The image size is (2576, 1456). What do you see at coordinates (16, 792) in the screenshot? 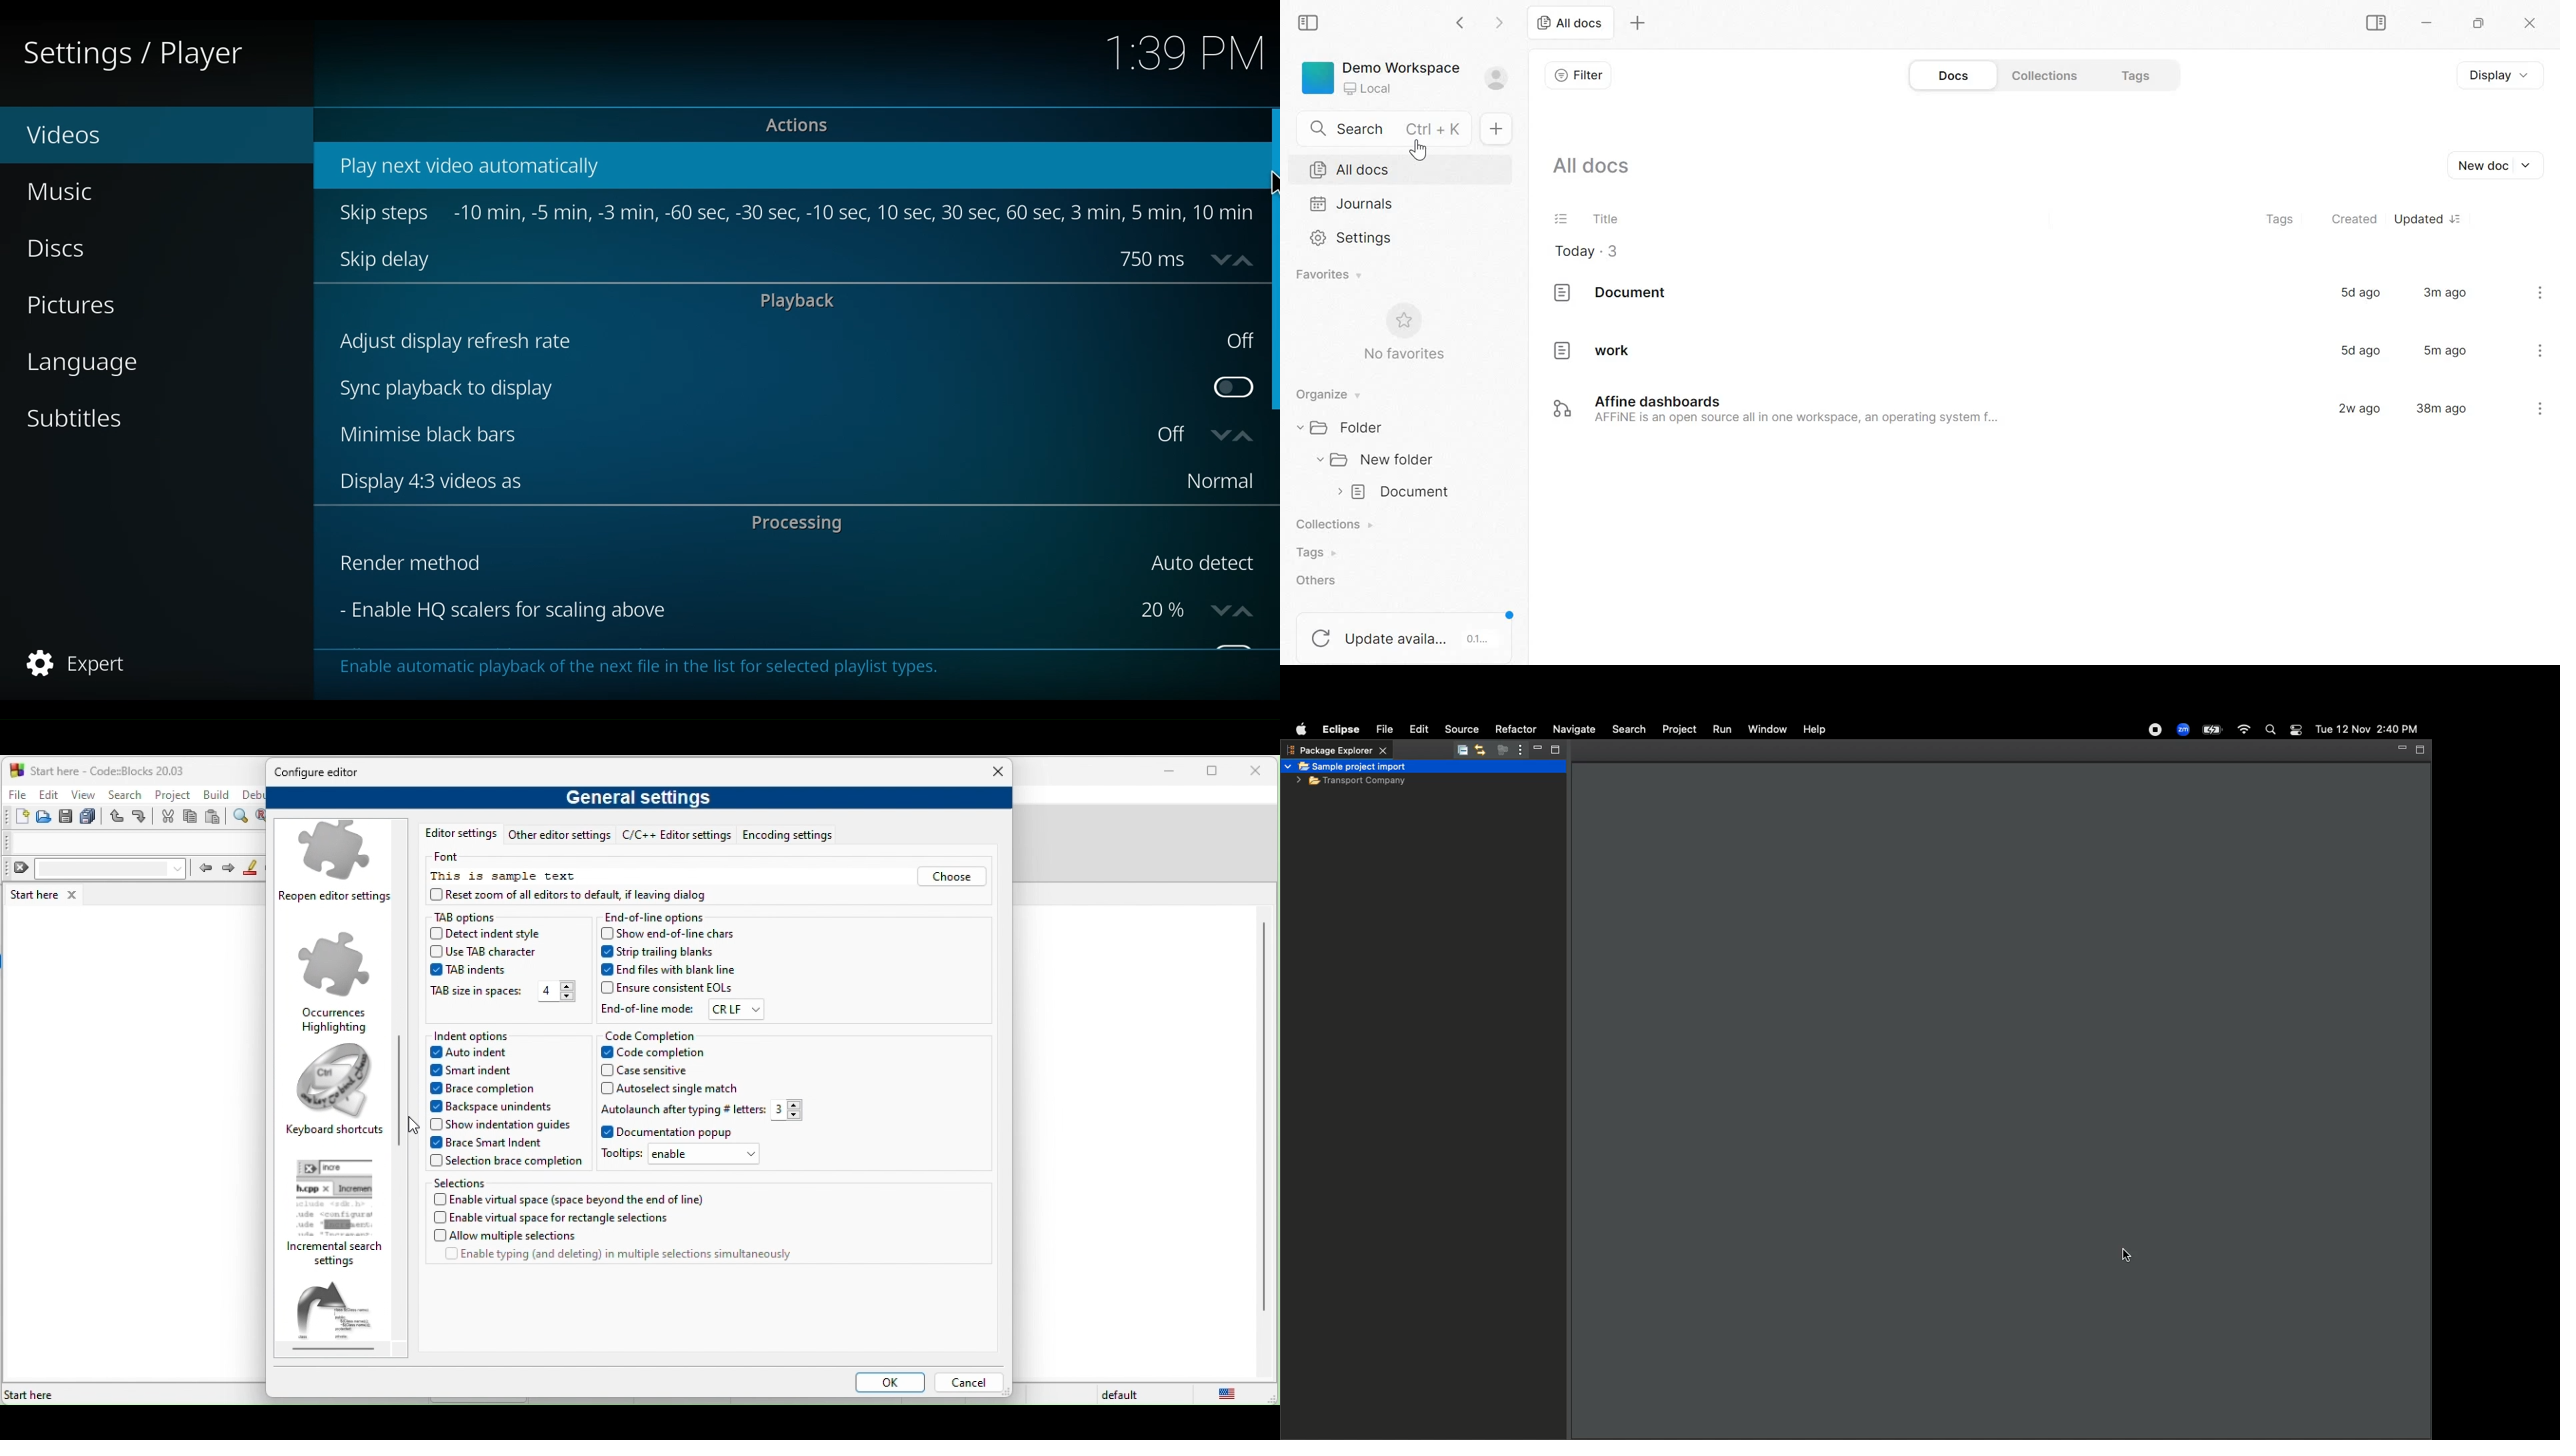
I see `file` at bounding box center [16, 792].